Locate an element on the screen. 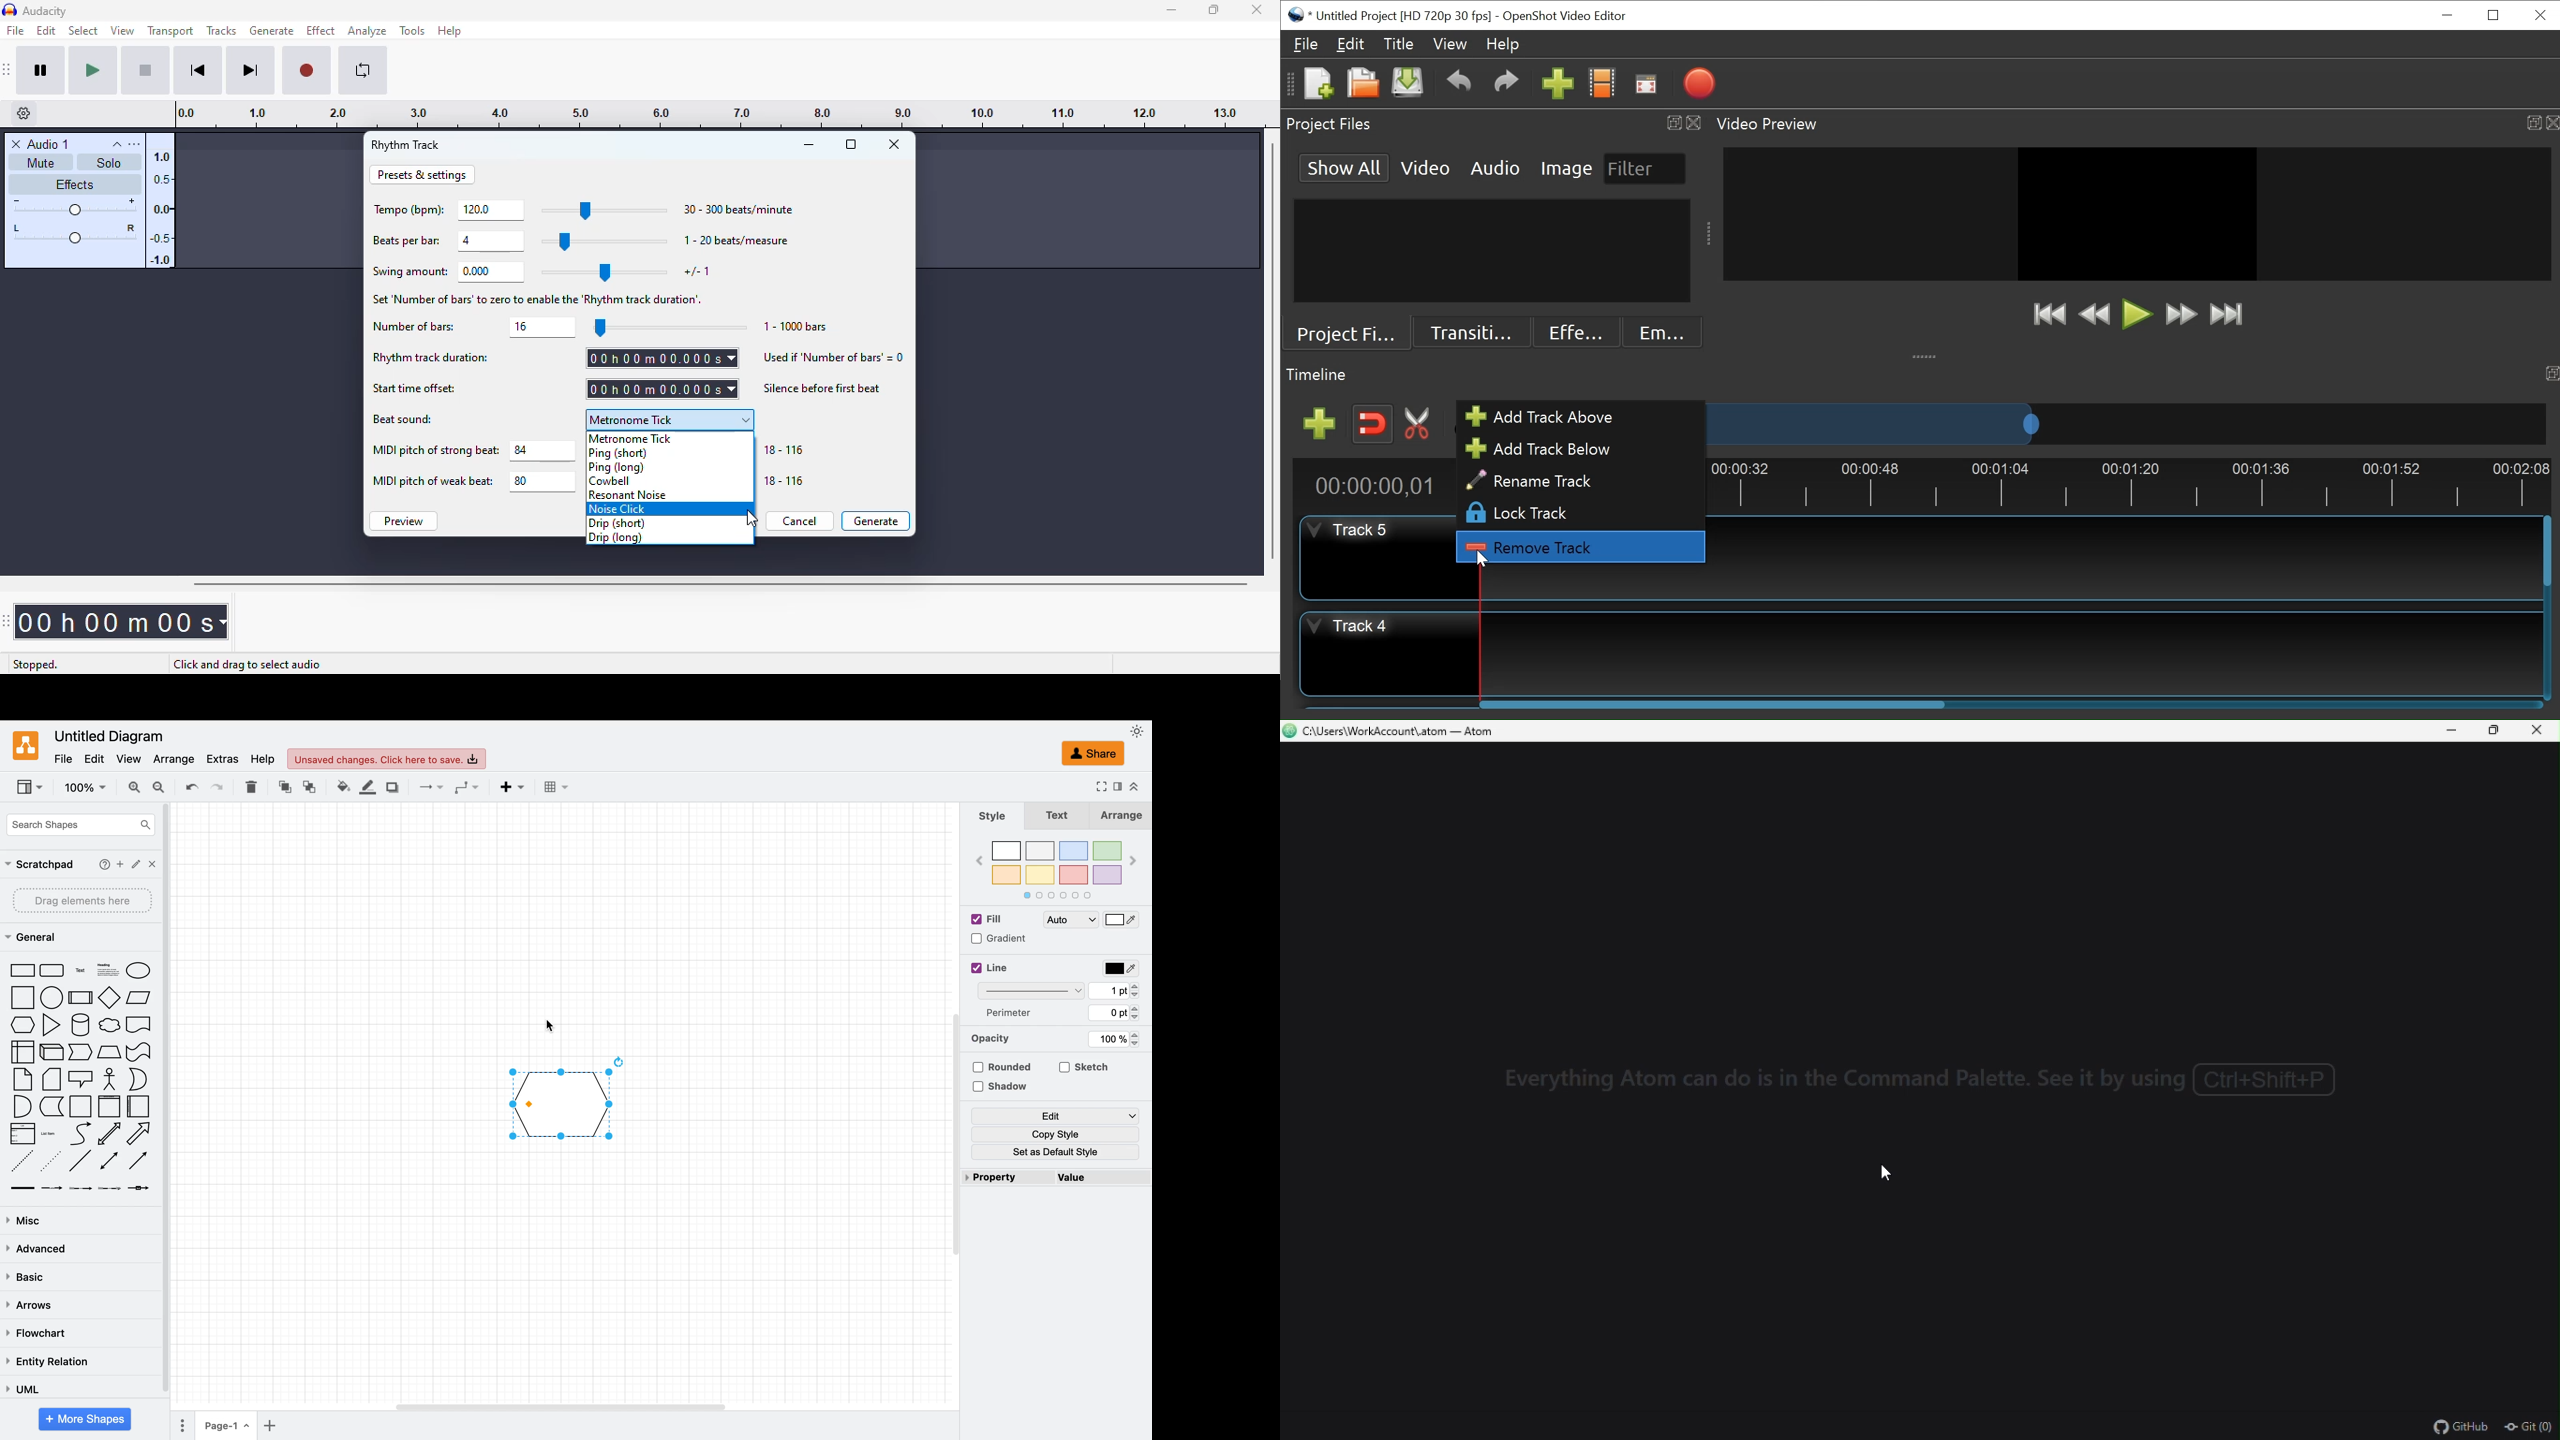 The image size is (2576, 1456). actor is located at coordinates (111, 1080).